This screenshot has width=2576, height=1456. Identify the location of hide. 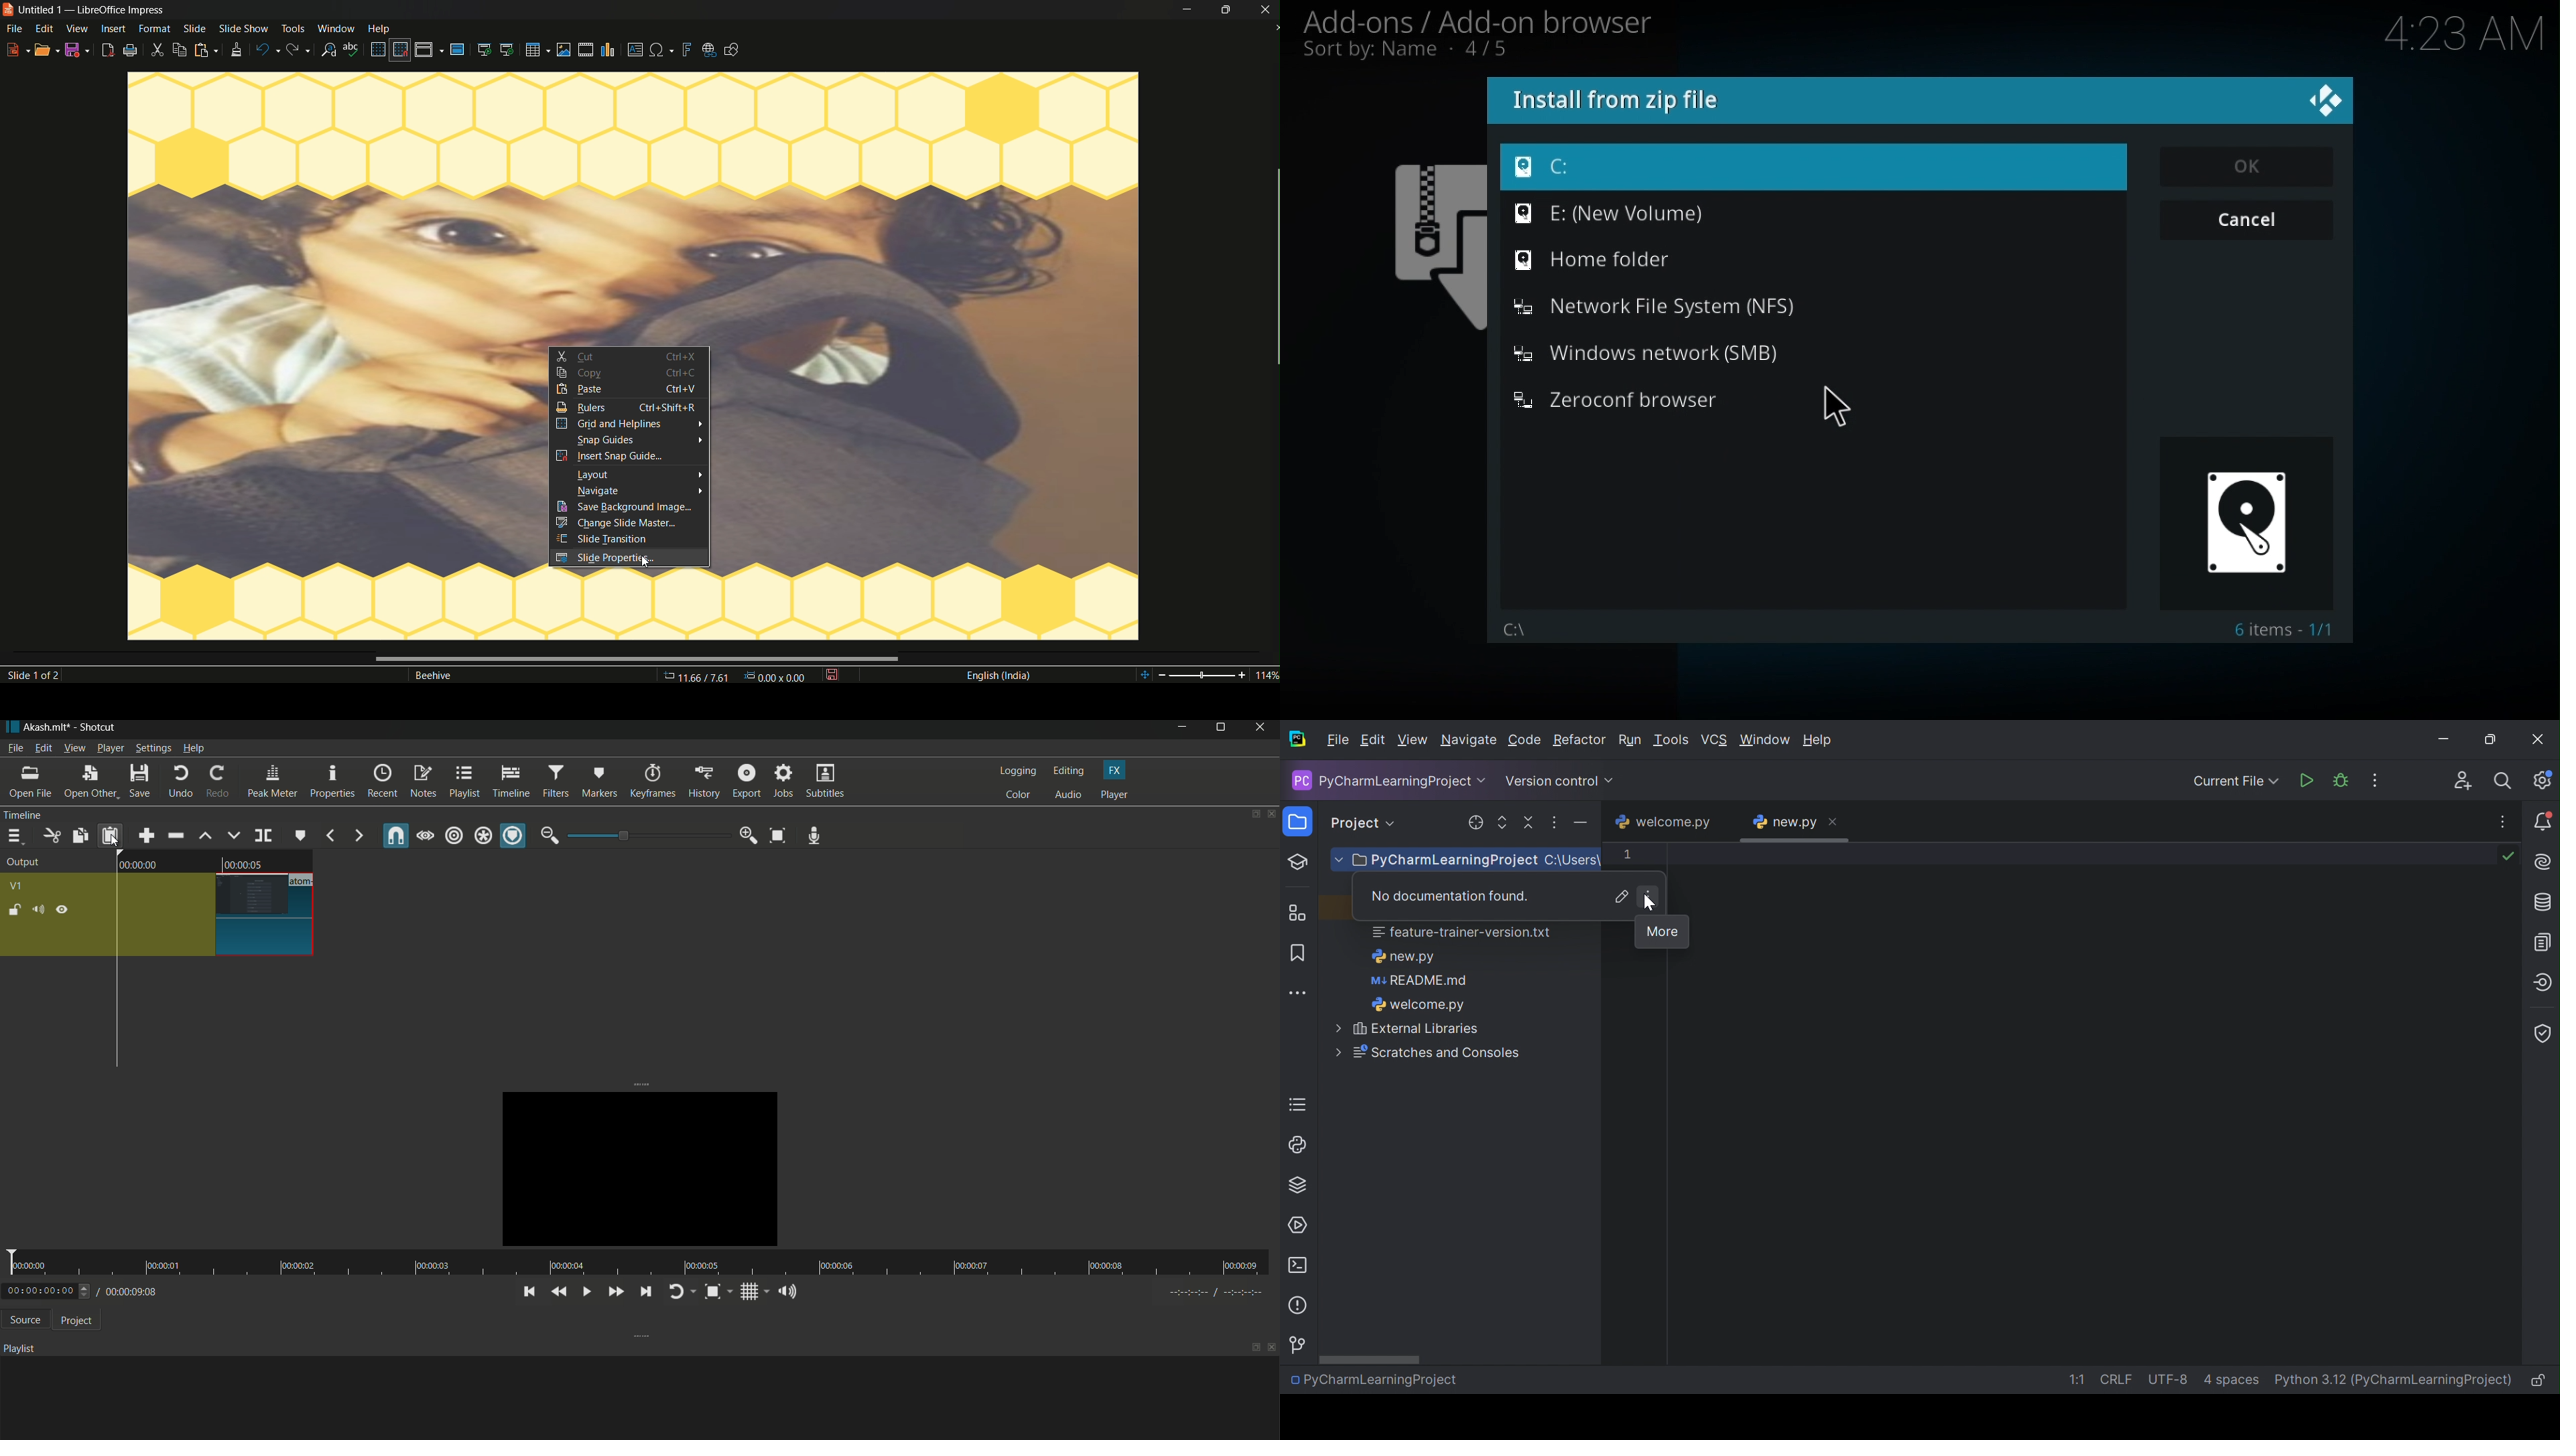
(61, 910).